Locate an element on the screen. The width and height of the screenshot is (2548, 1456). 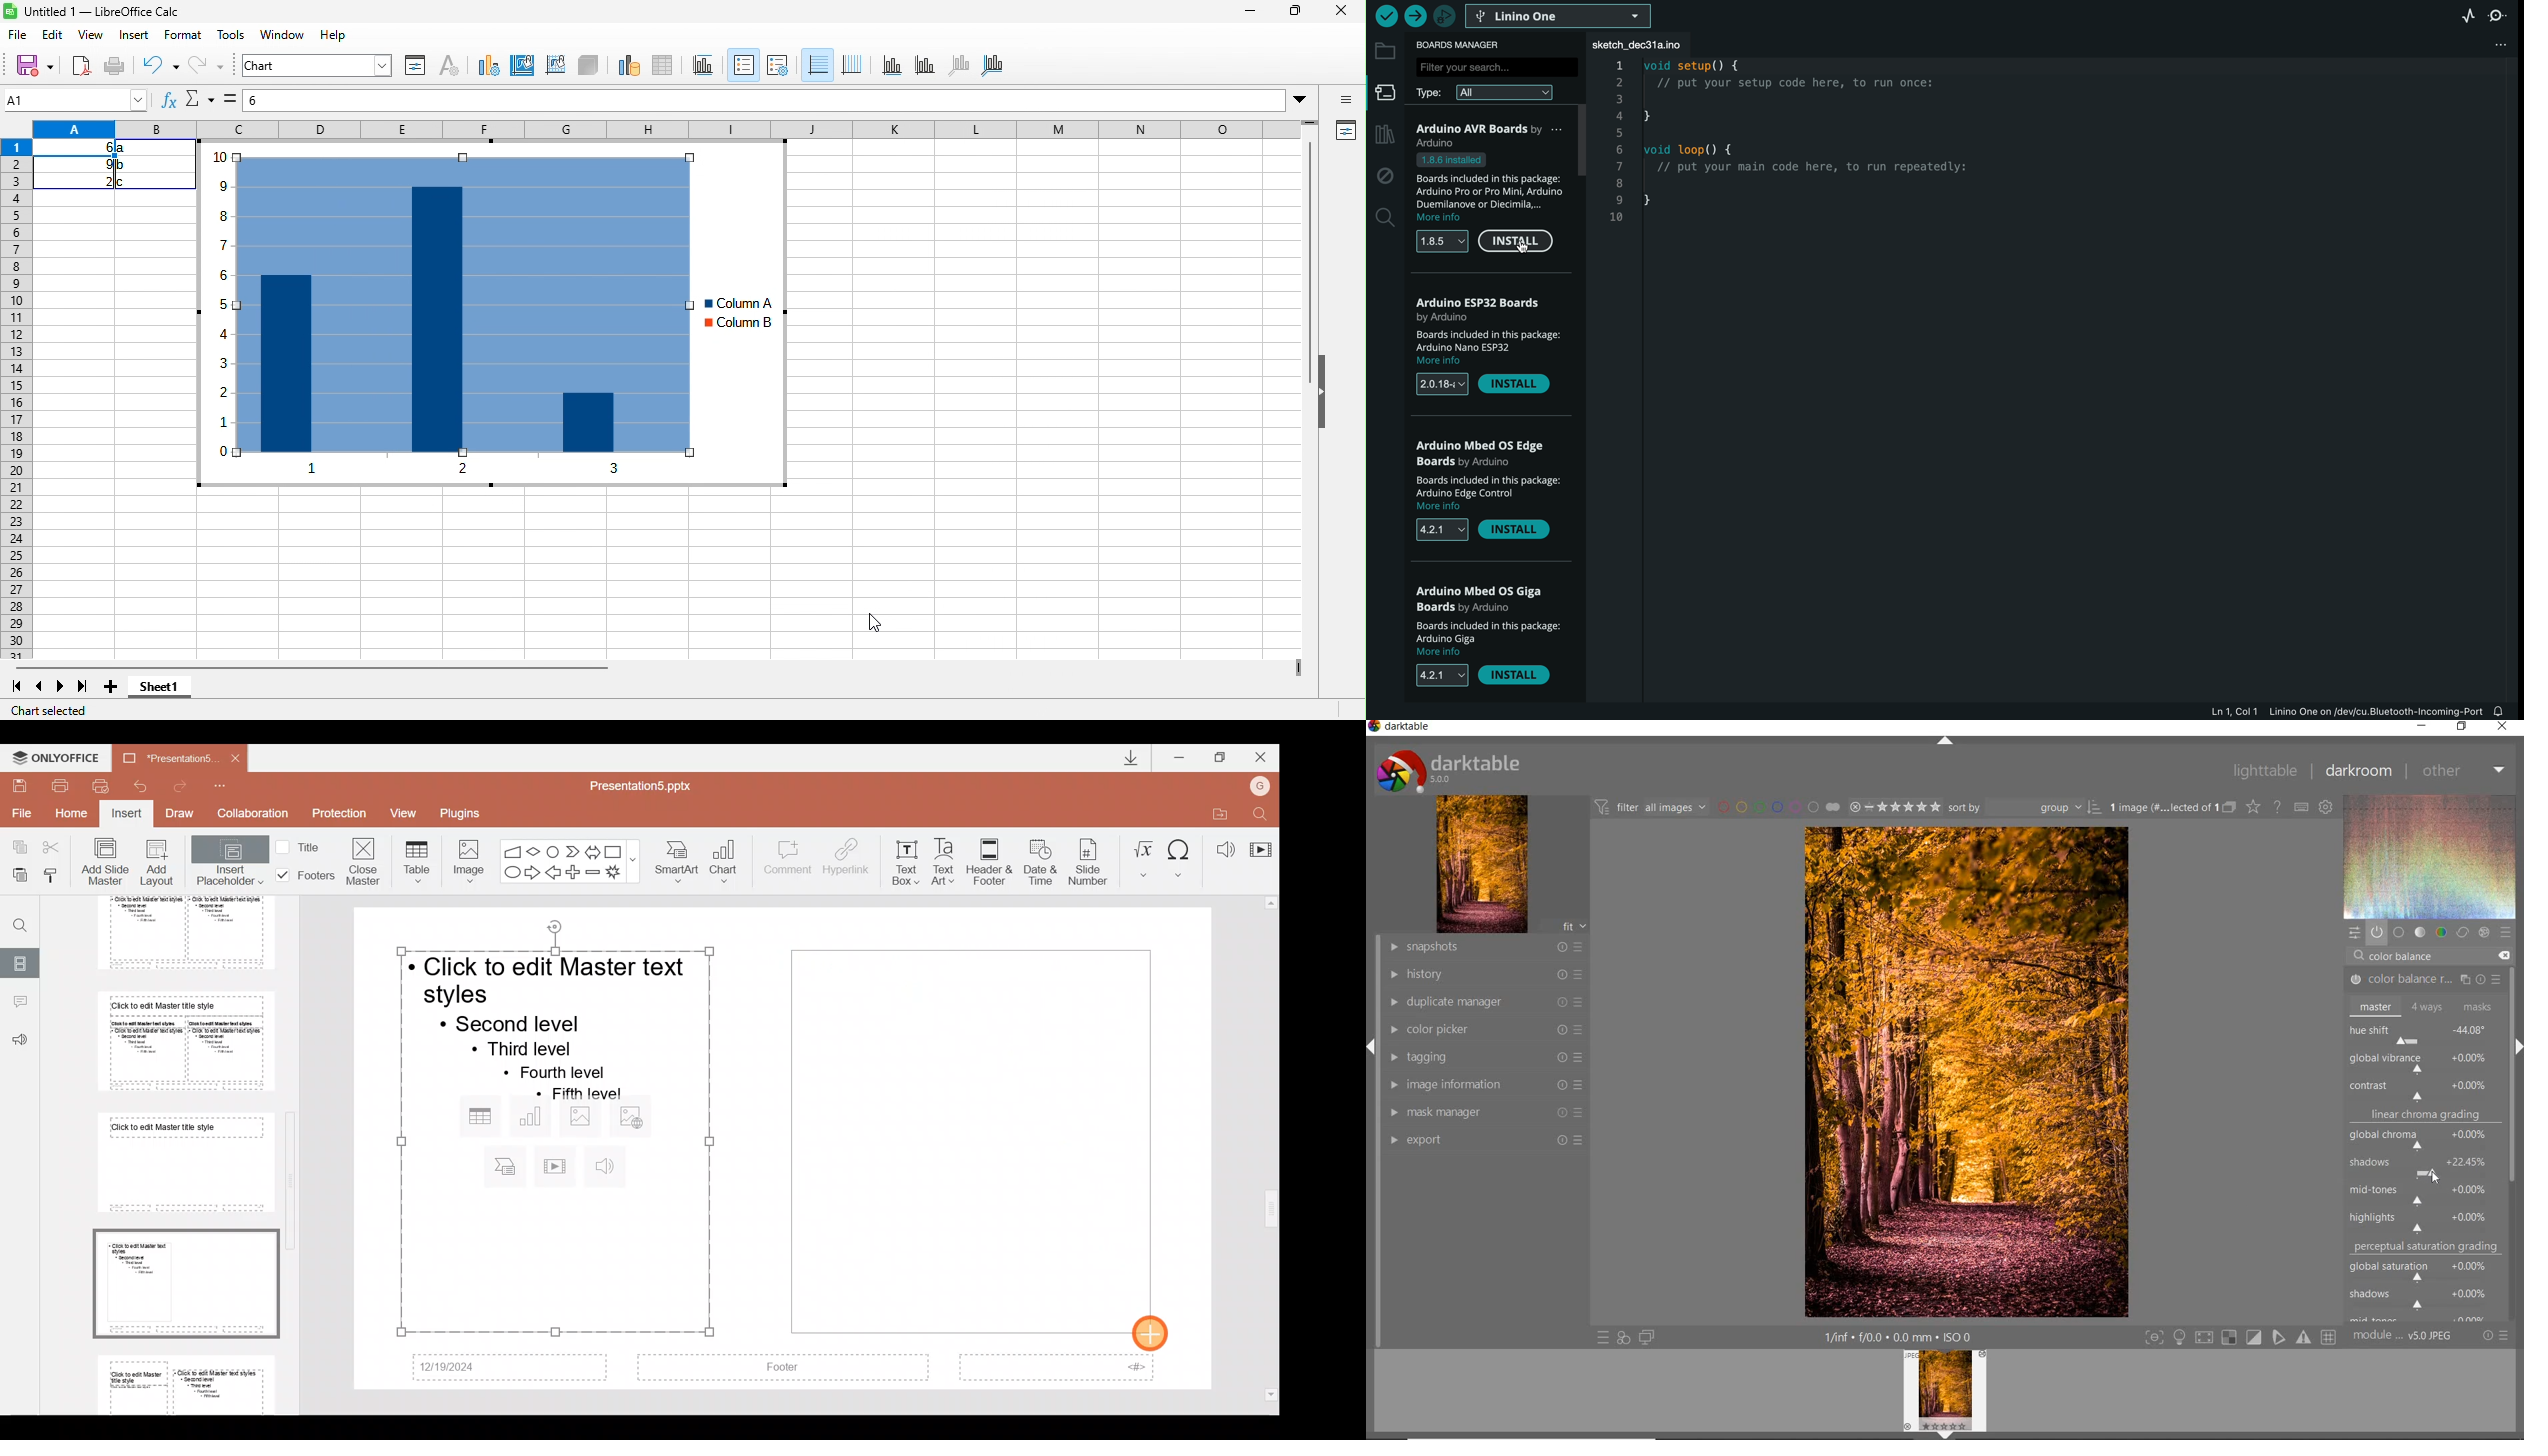
expand/collapse is located at coordinates (1943, 741).